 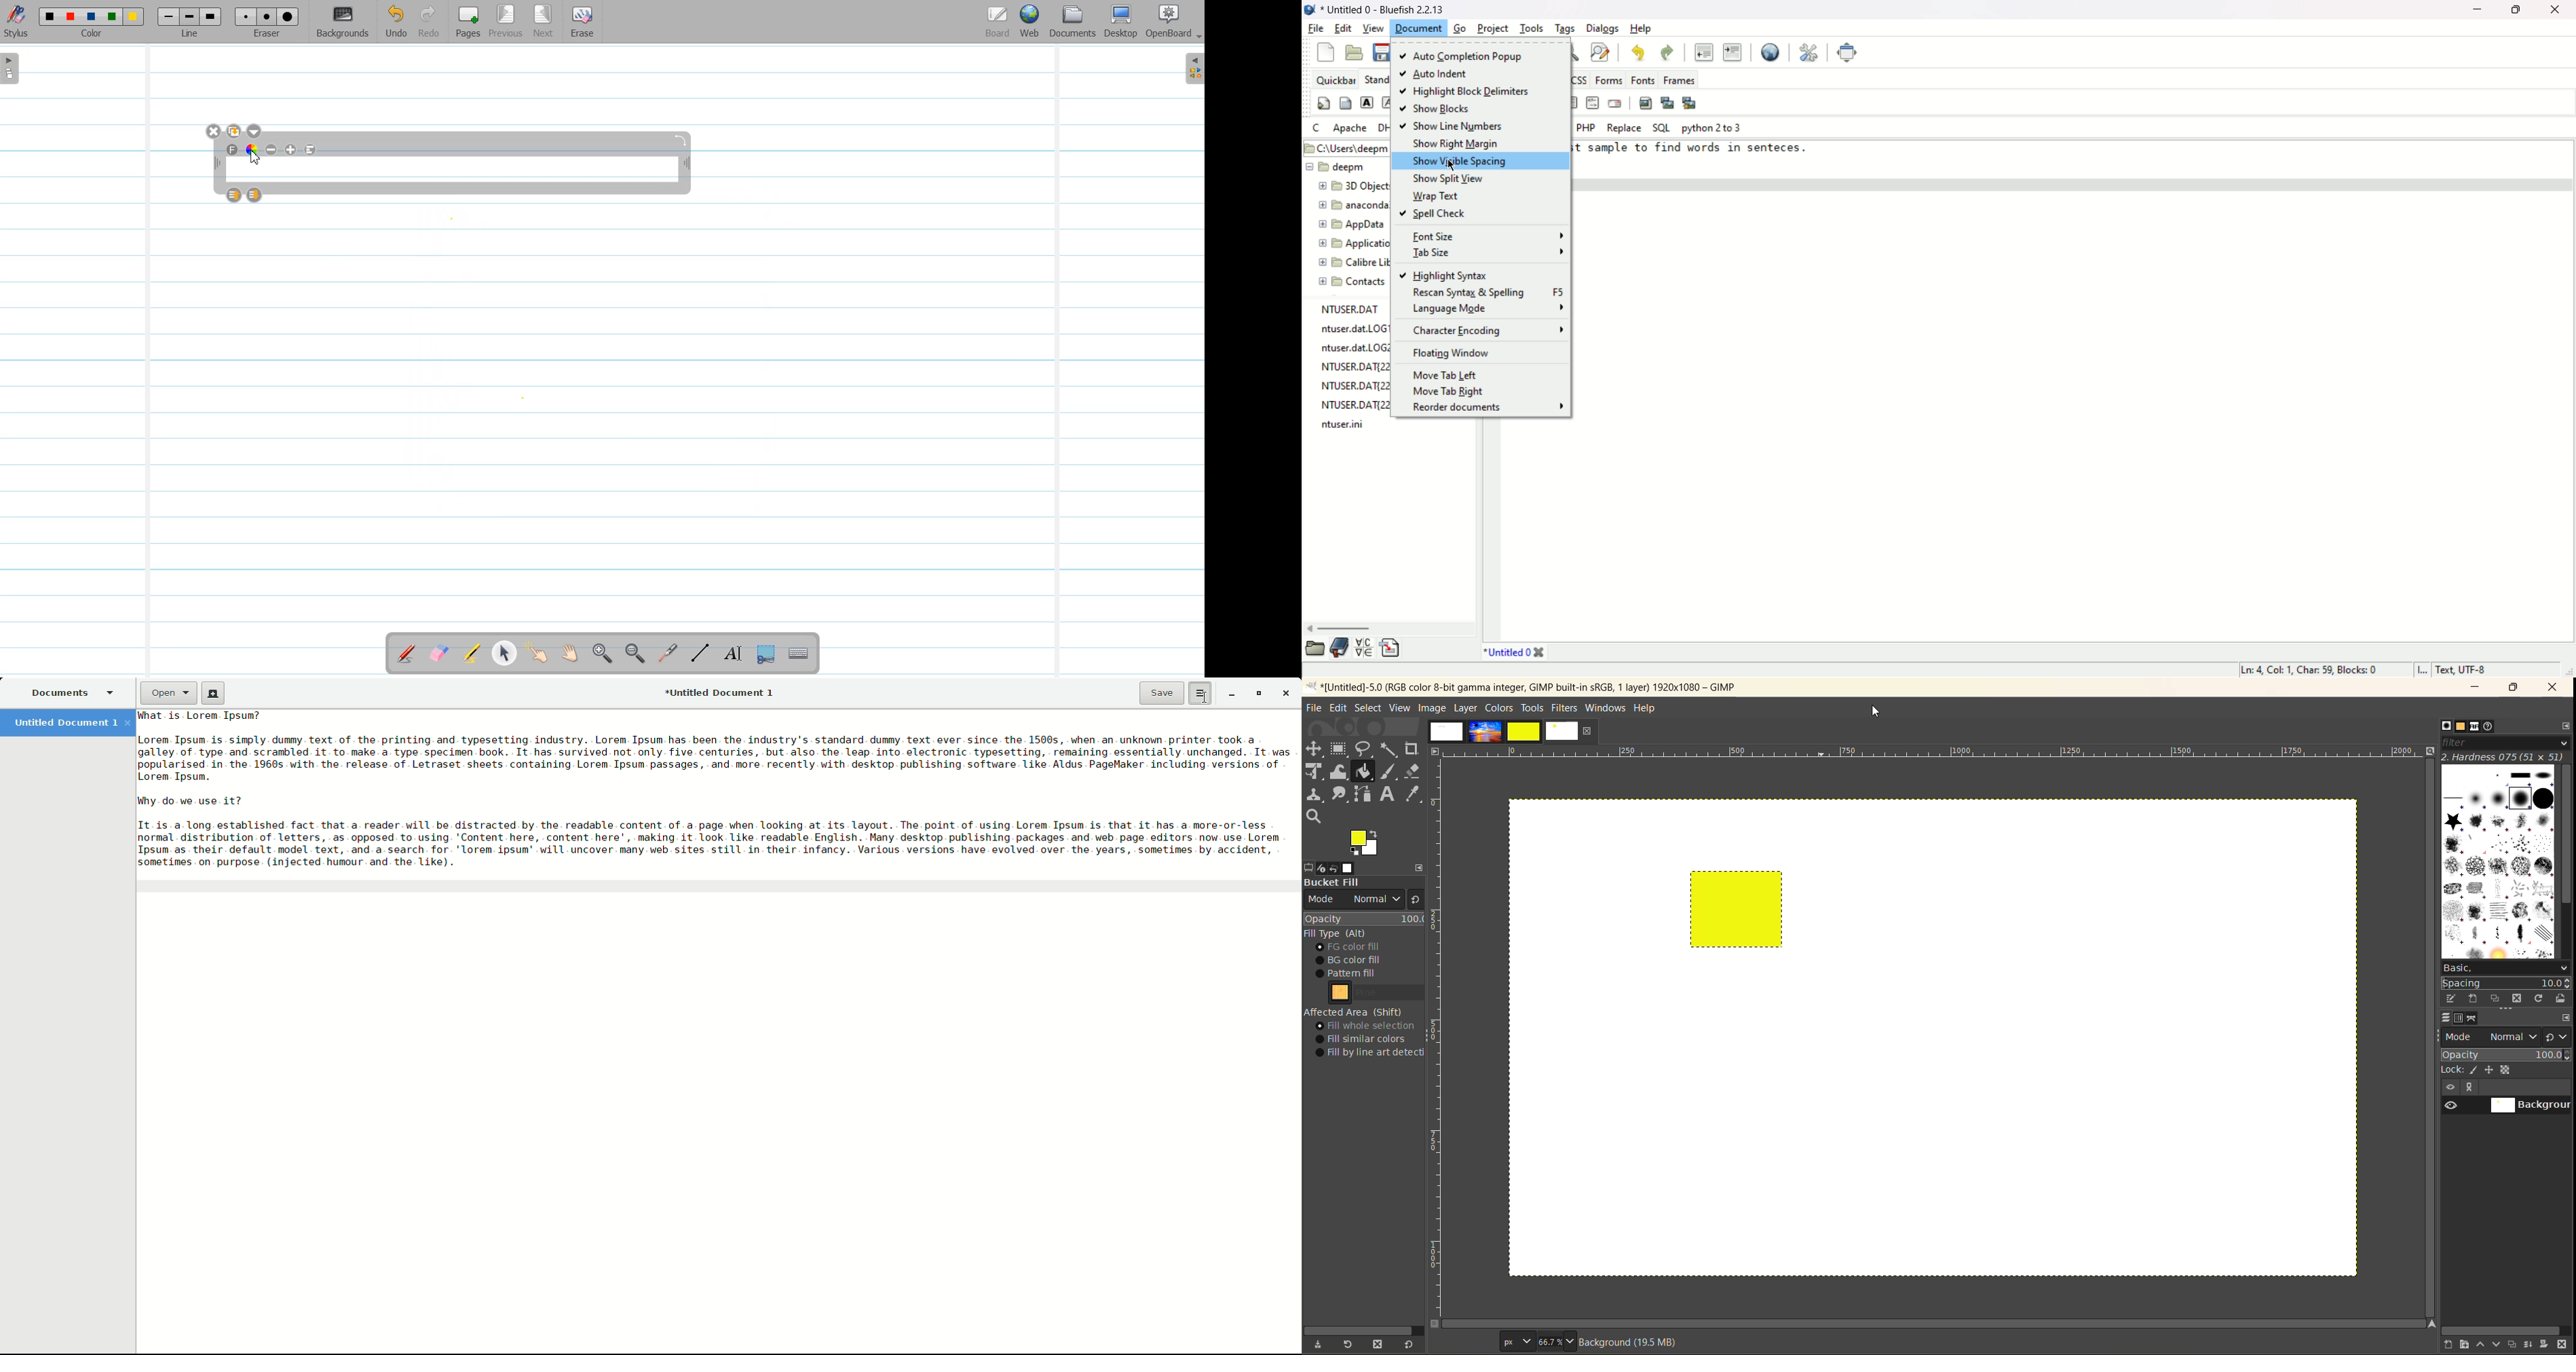 I want to click on rescan syntax and spelling, so click(x=1480, y=292).